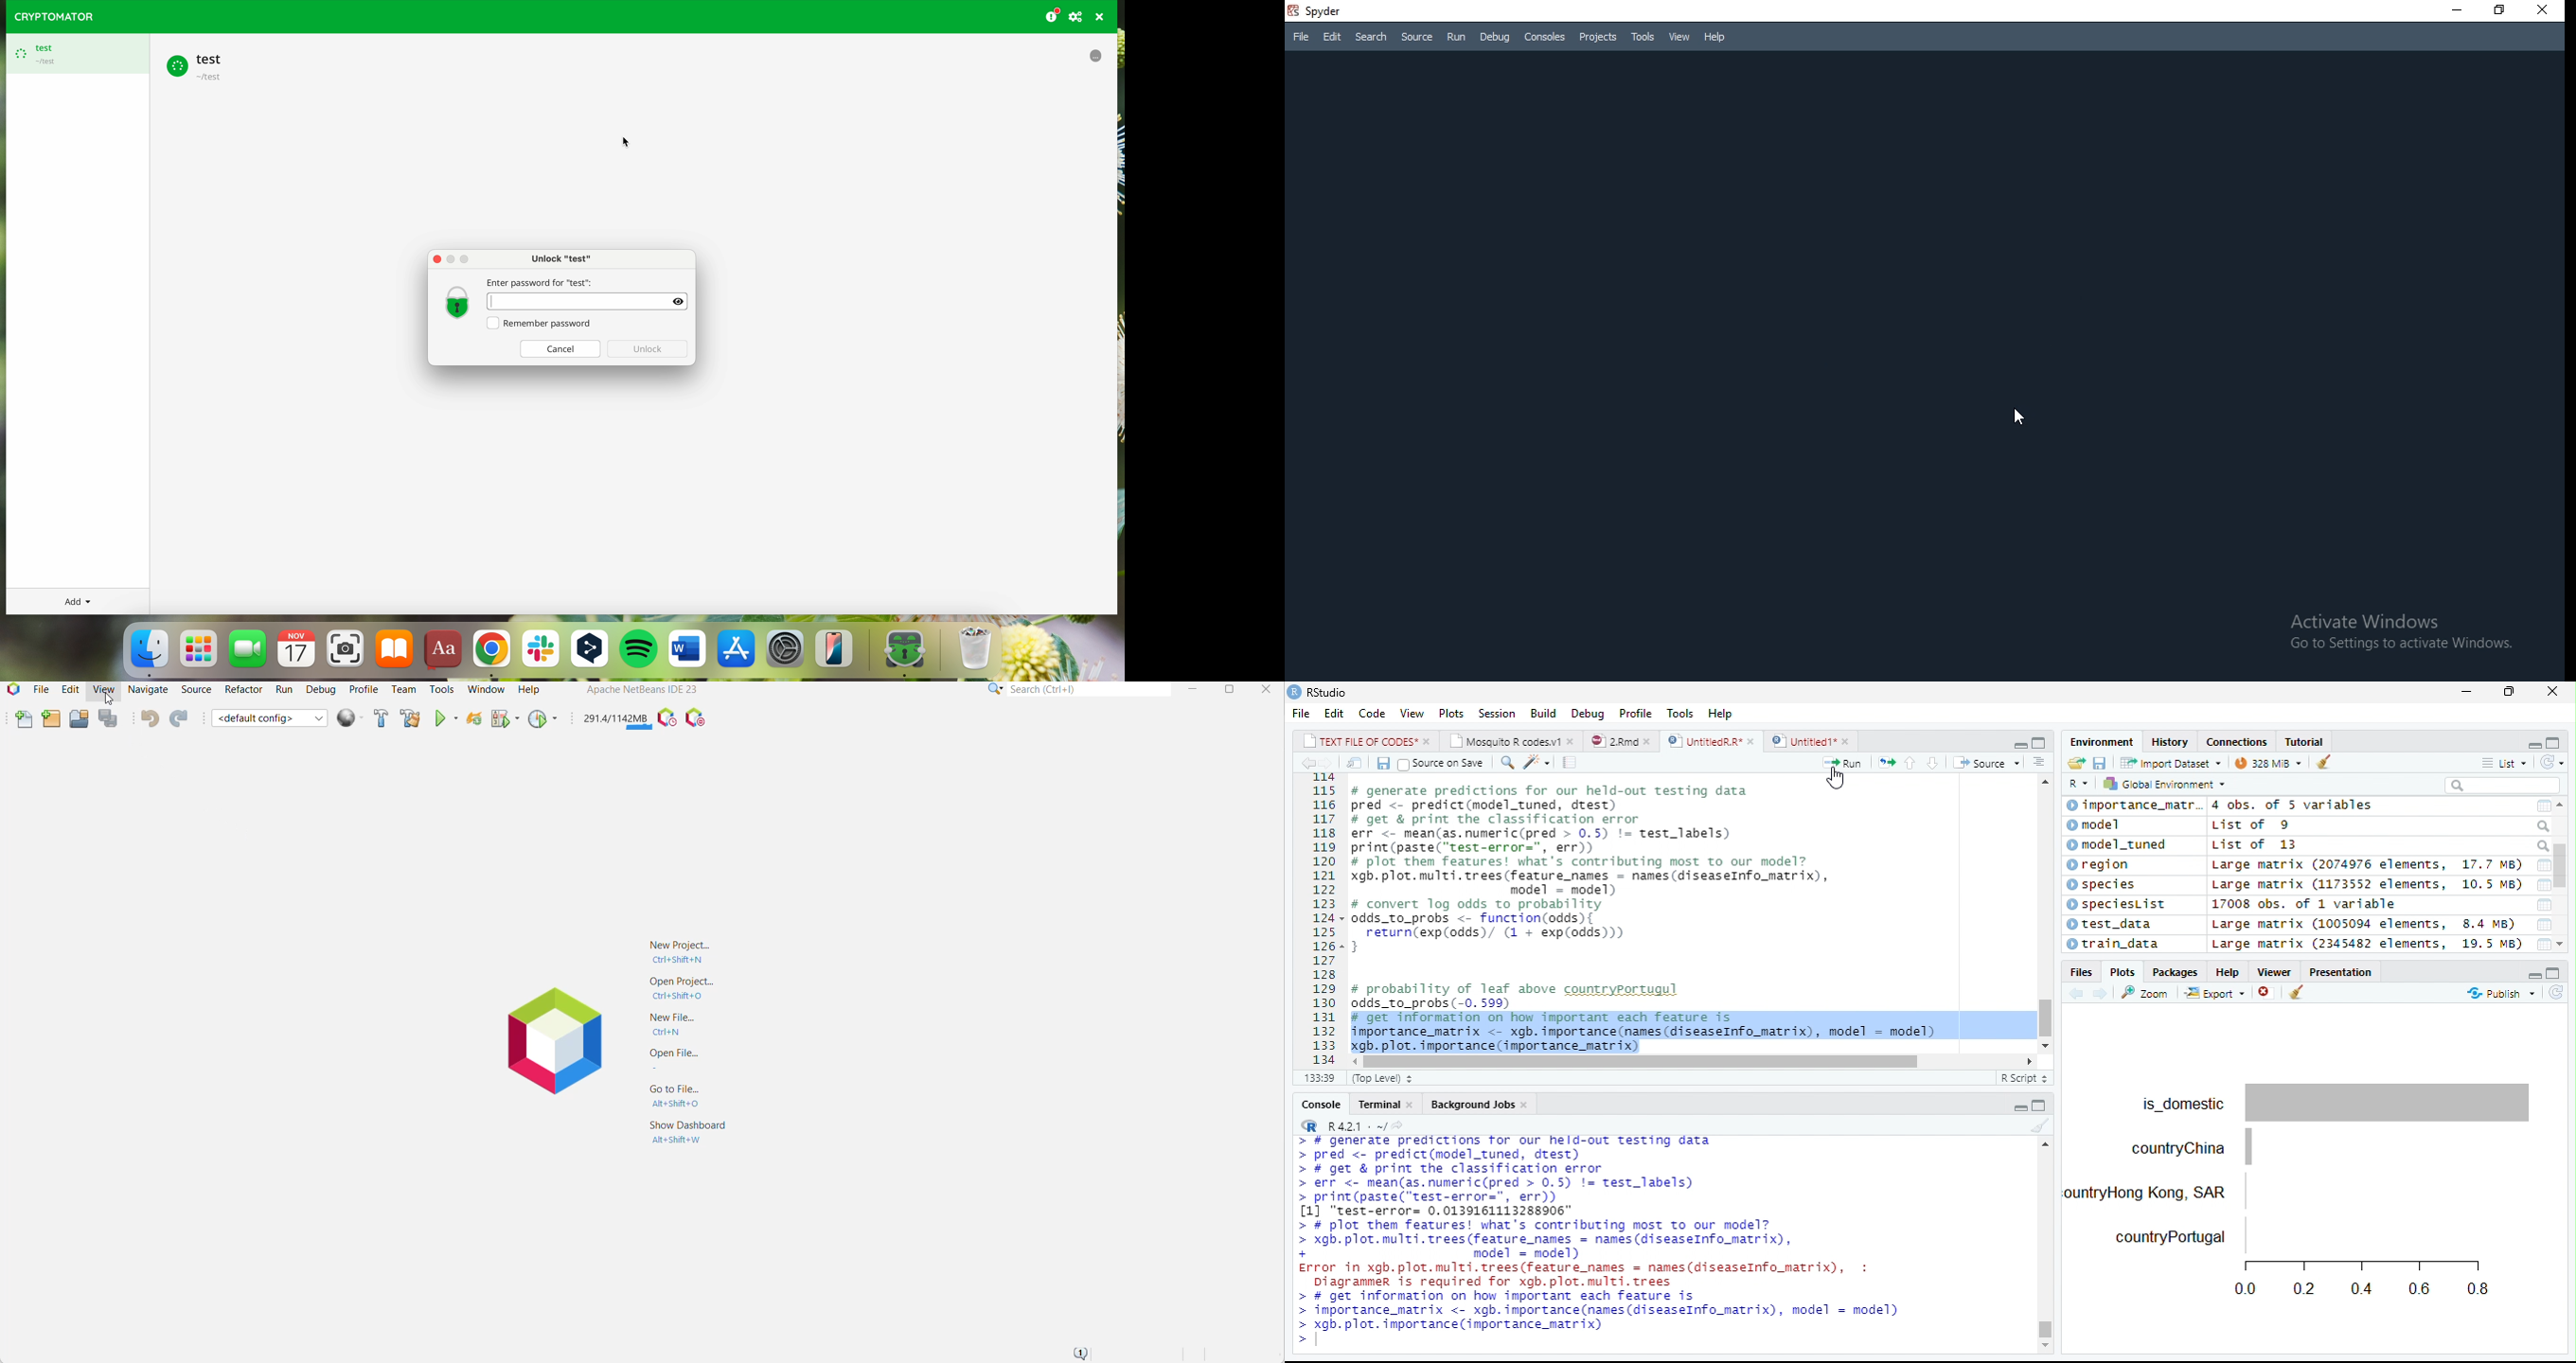  What do you see at coordinates (2297, 993) in the screenshot?
I see `Clean` at bounding box center [2297, 993].